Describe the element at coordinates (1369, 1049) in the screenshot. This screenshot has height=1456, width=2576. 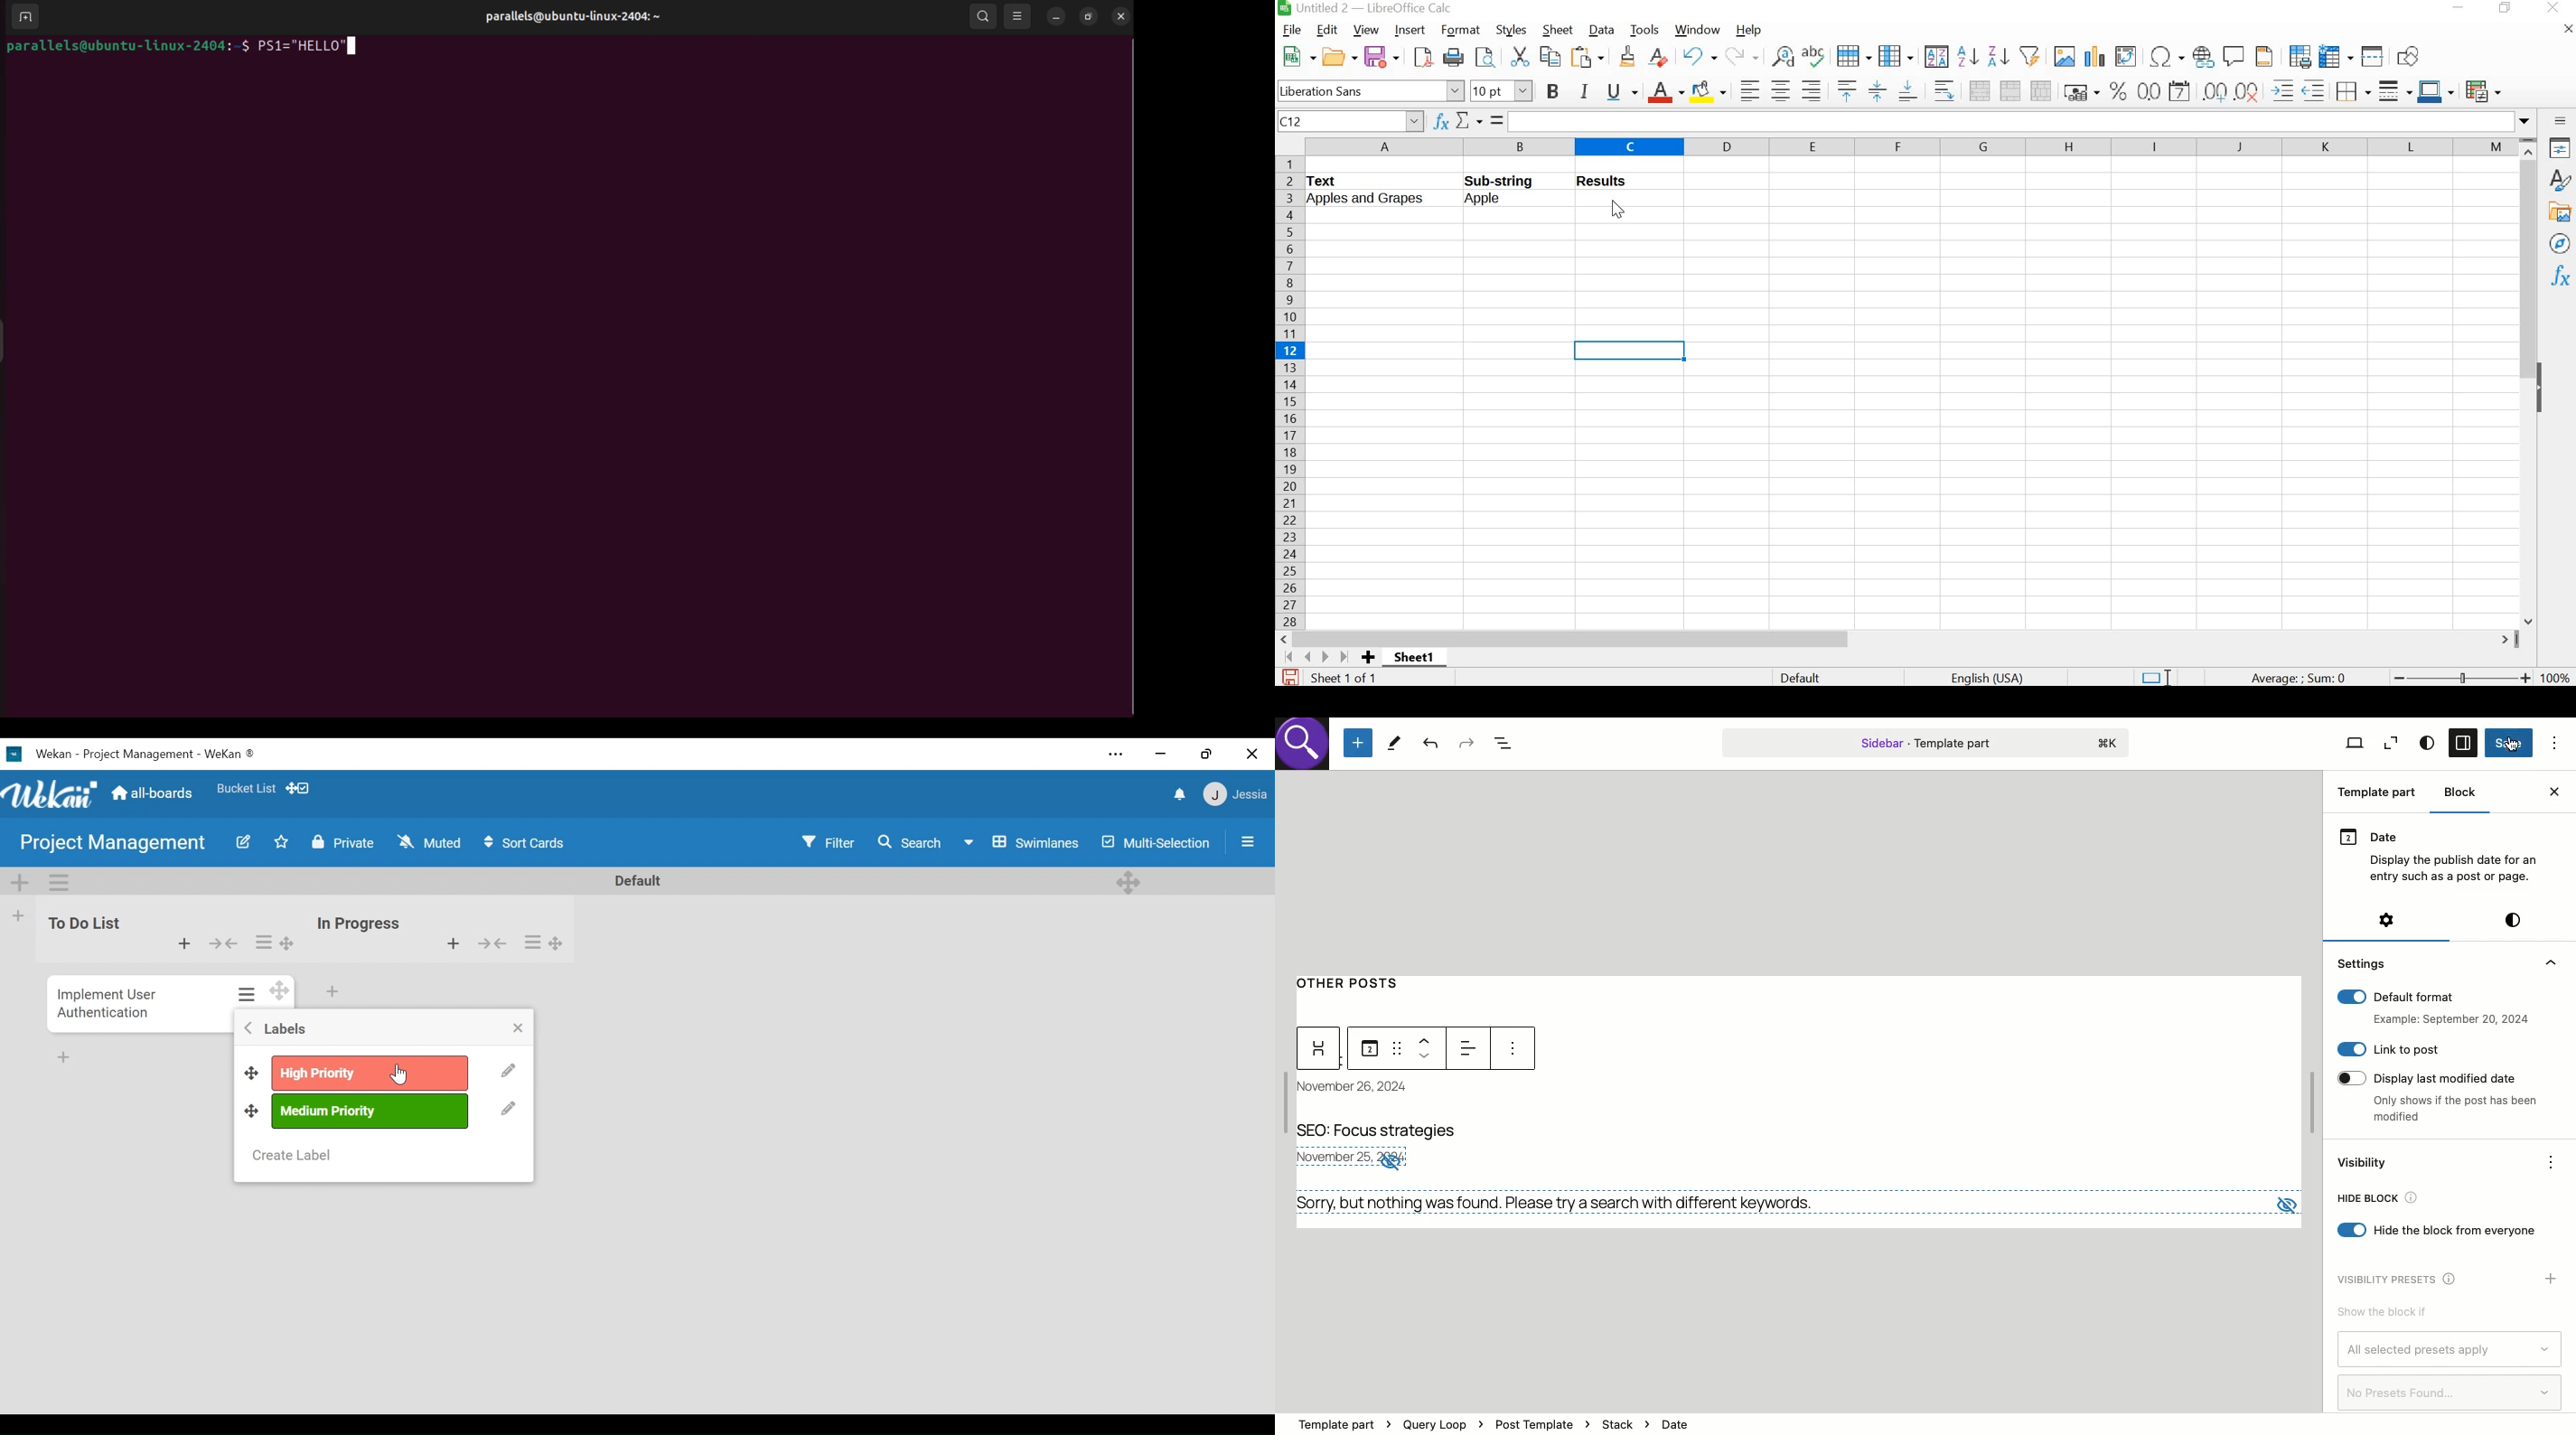
I see `Date` at that location.